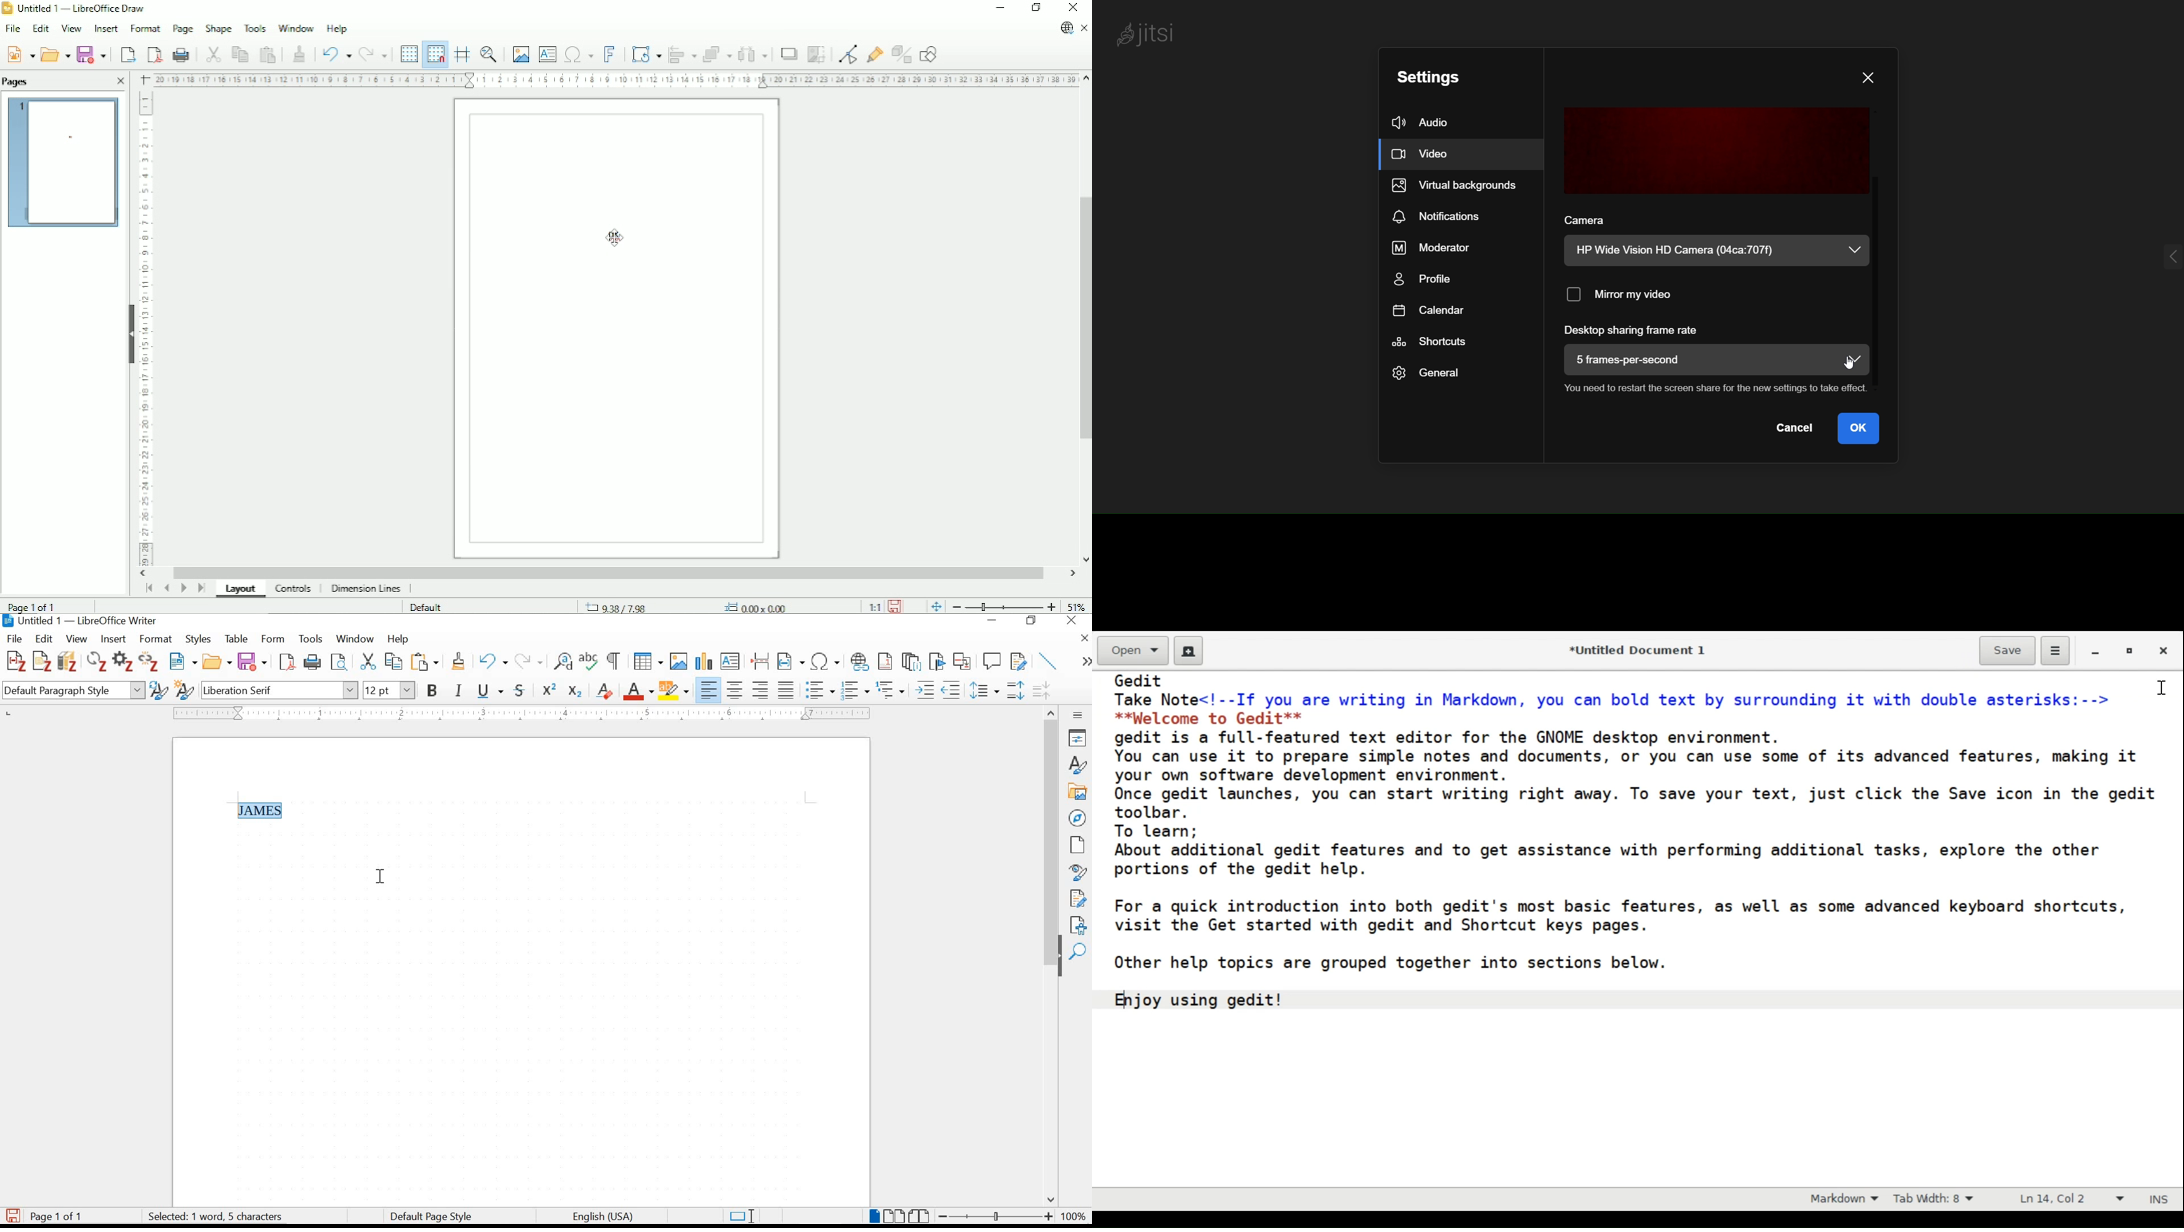  Describe the element at coordinates (367, 663) in the screenshot. I see `cut` at that location.